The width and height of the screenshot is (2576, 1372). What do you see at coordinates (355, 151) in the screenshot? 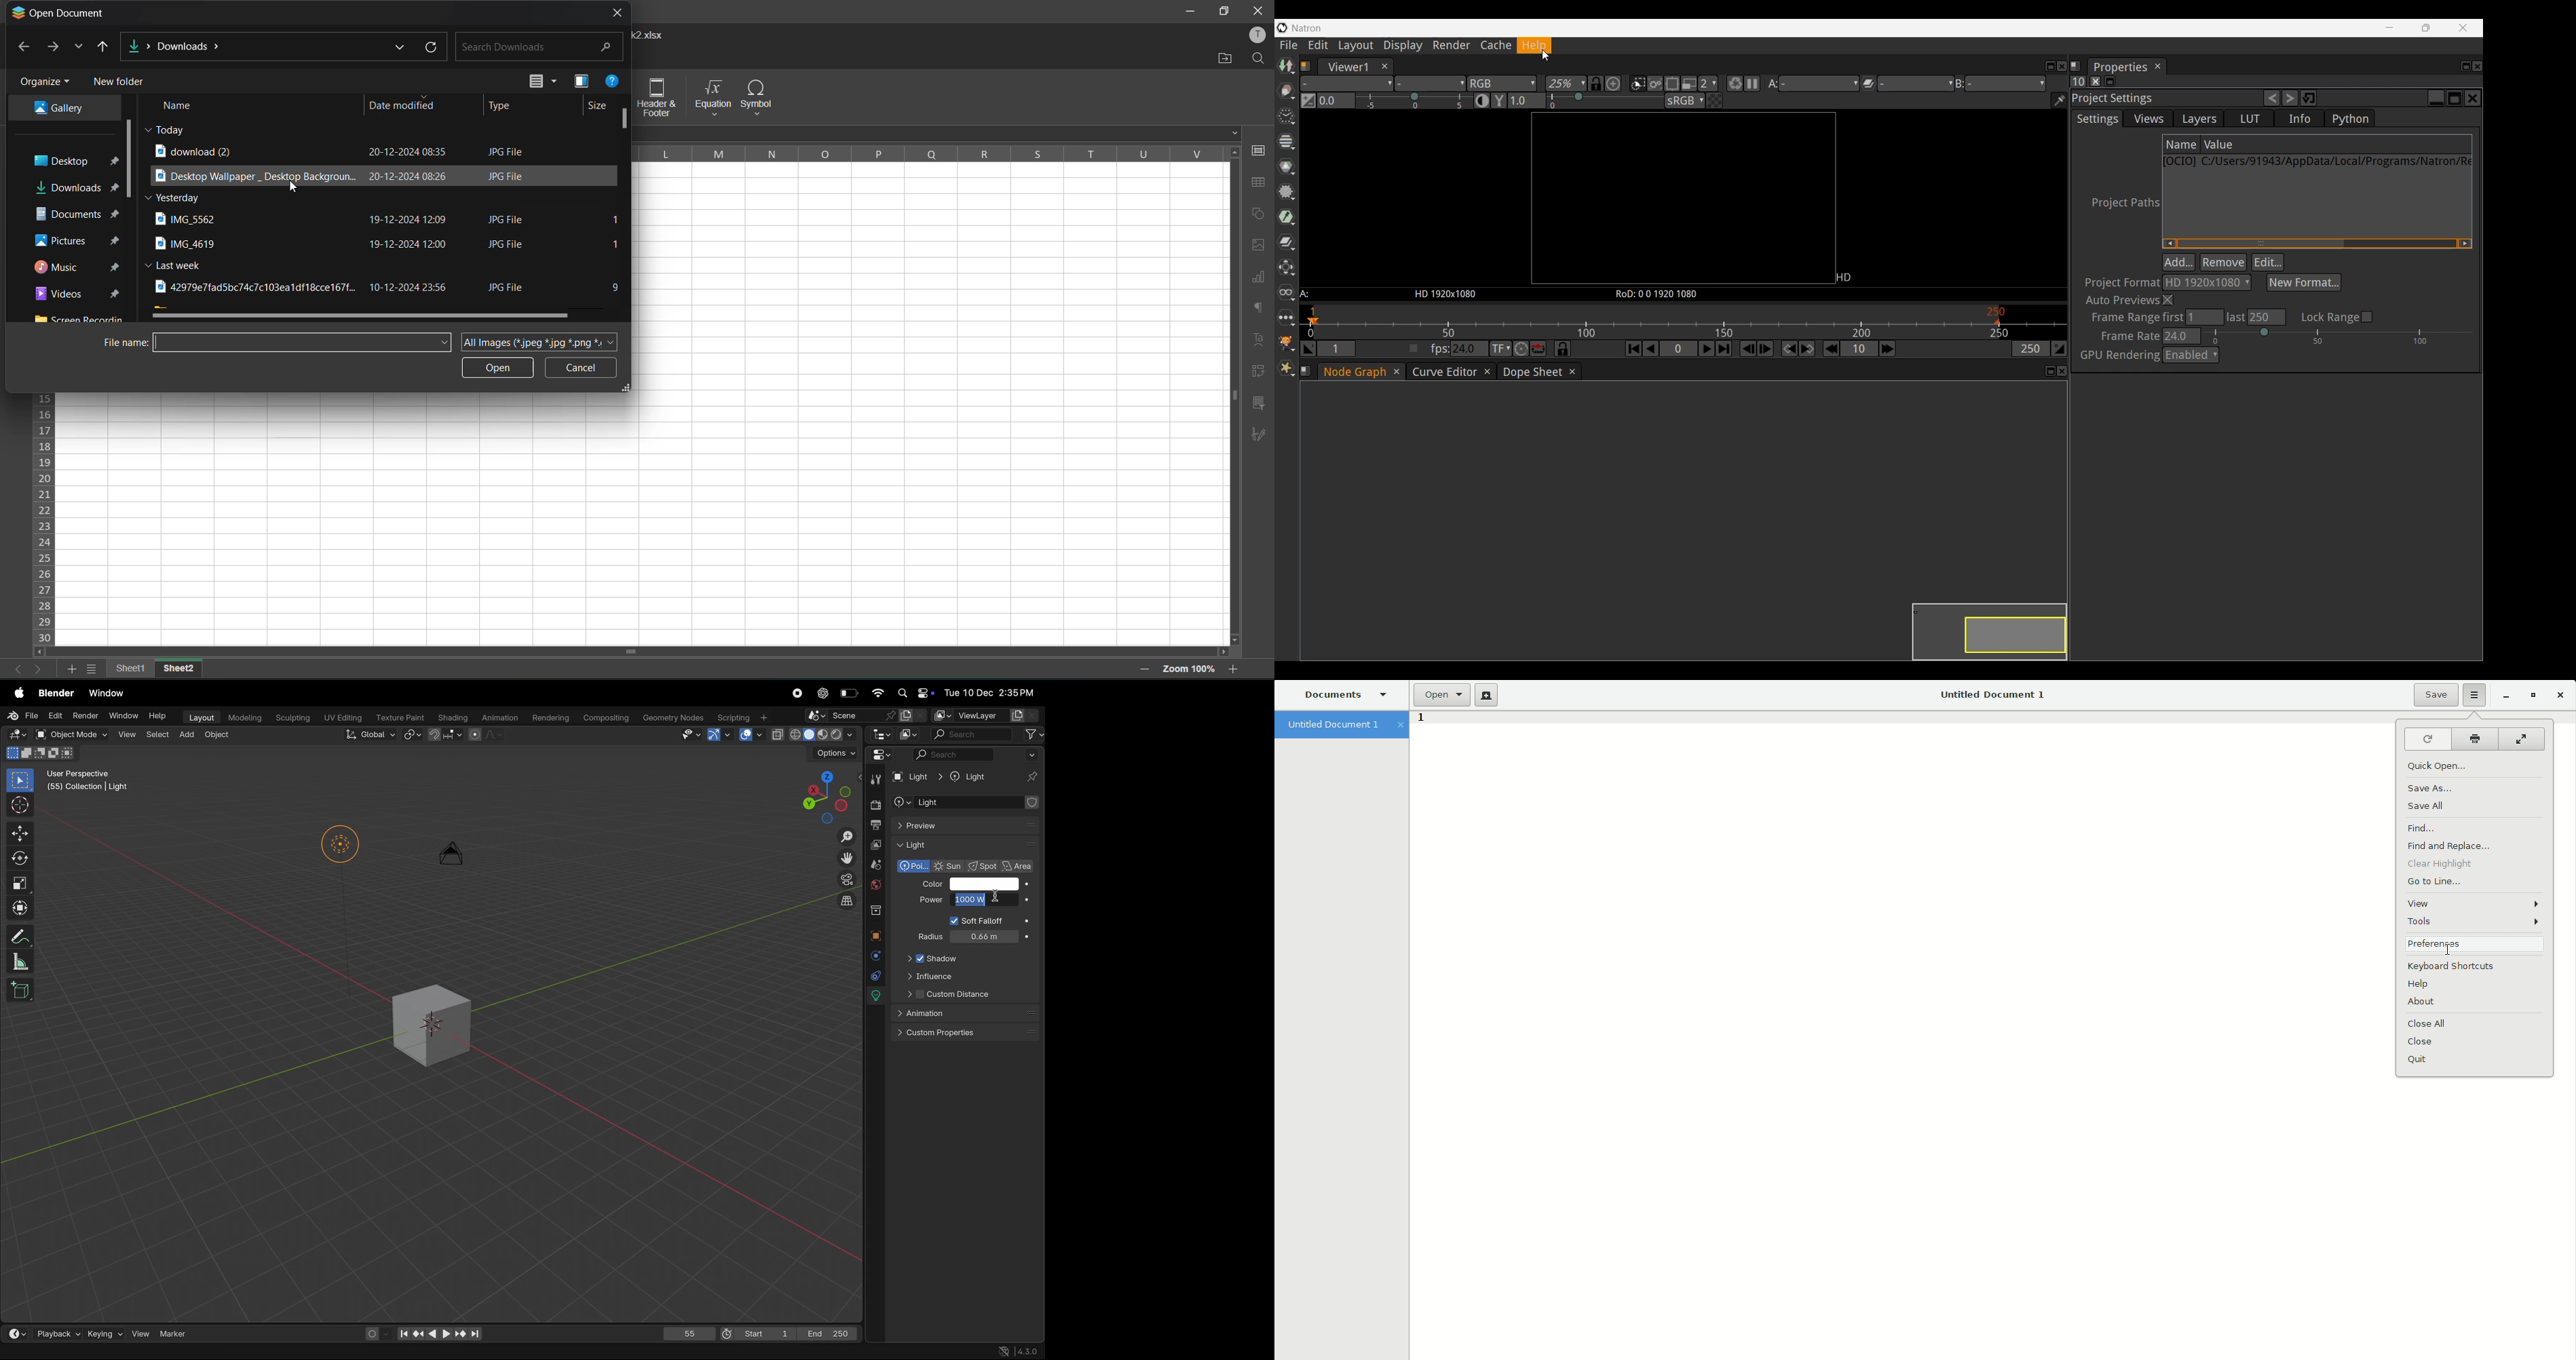
I see `download (2) 20-12-2024 08:35 JPG File` at bounding box center [355, 151].